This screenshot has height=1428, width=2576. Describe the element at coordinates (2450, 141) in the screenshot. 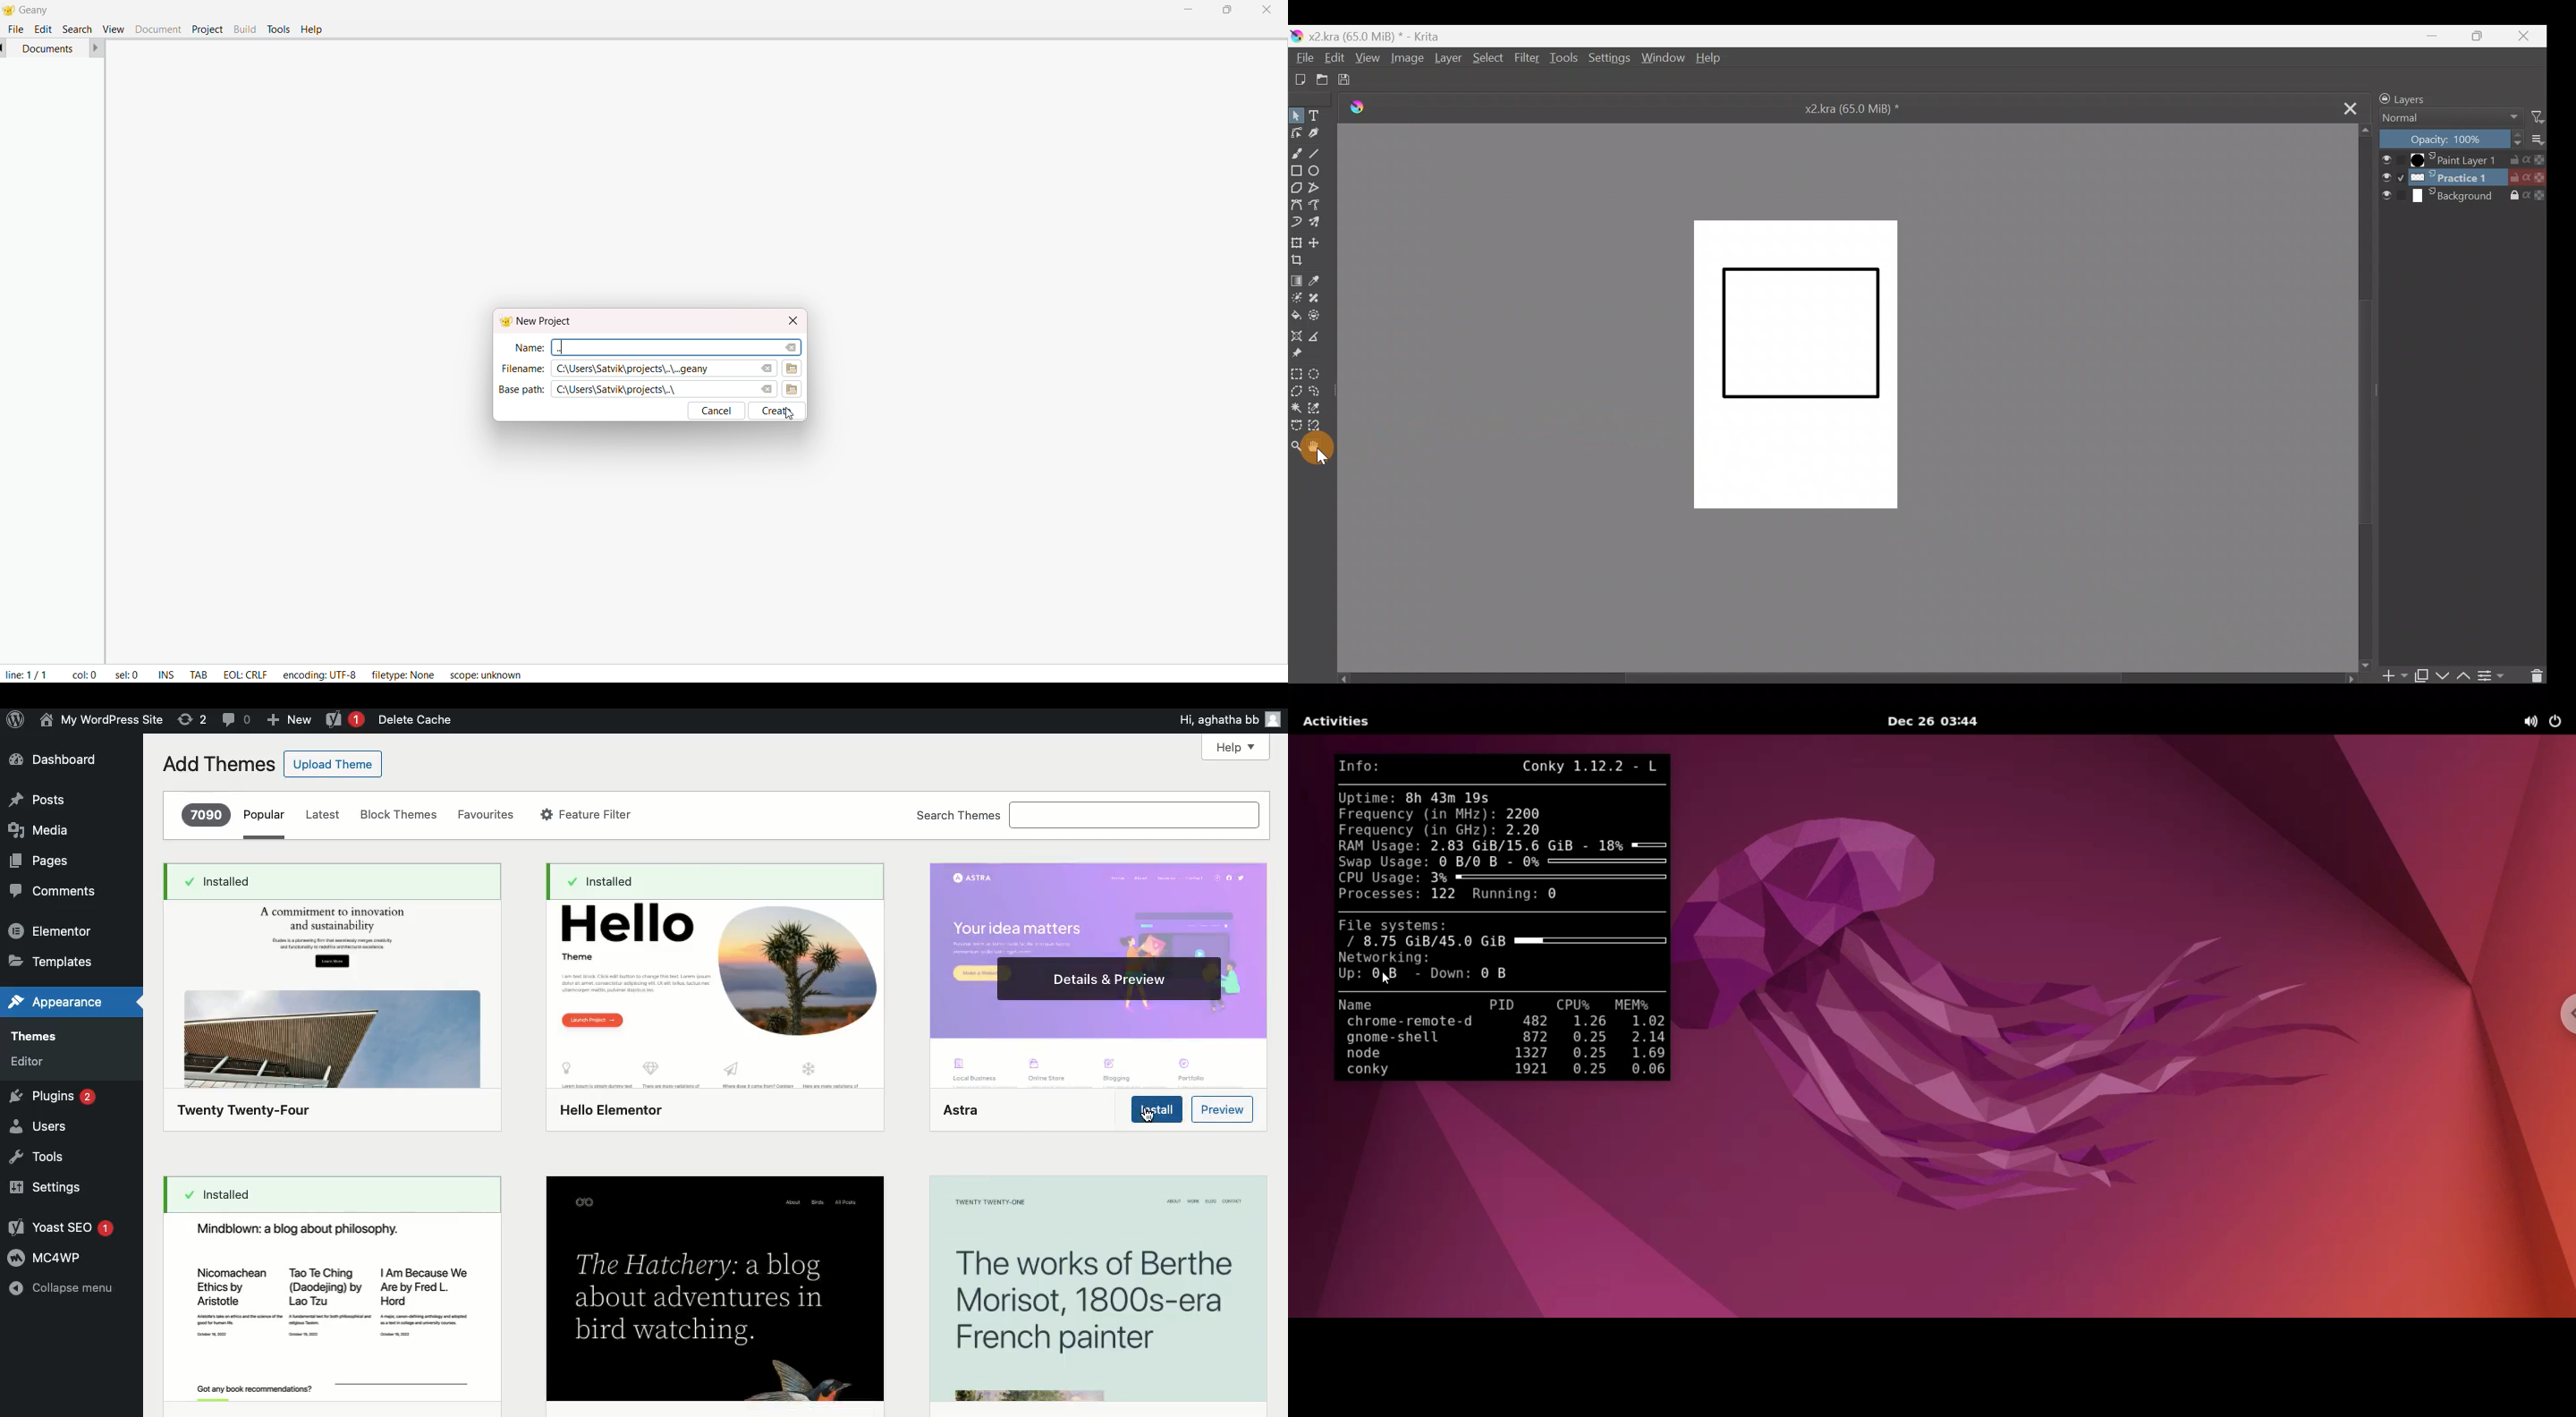

I see `Layer Opacity` at that location.